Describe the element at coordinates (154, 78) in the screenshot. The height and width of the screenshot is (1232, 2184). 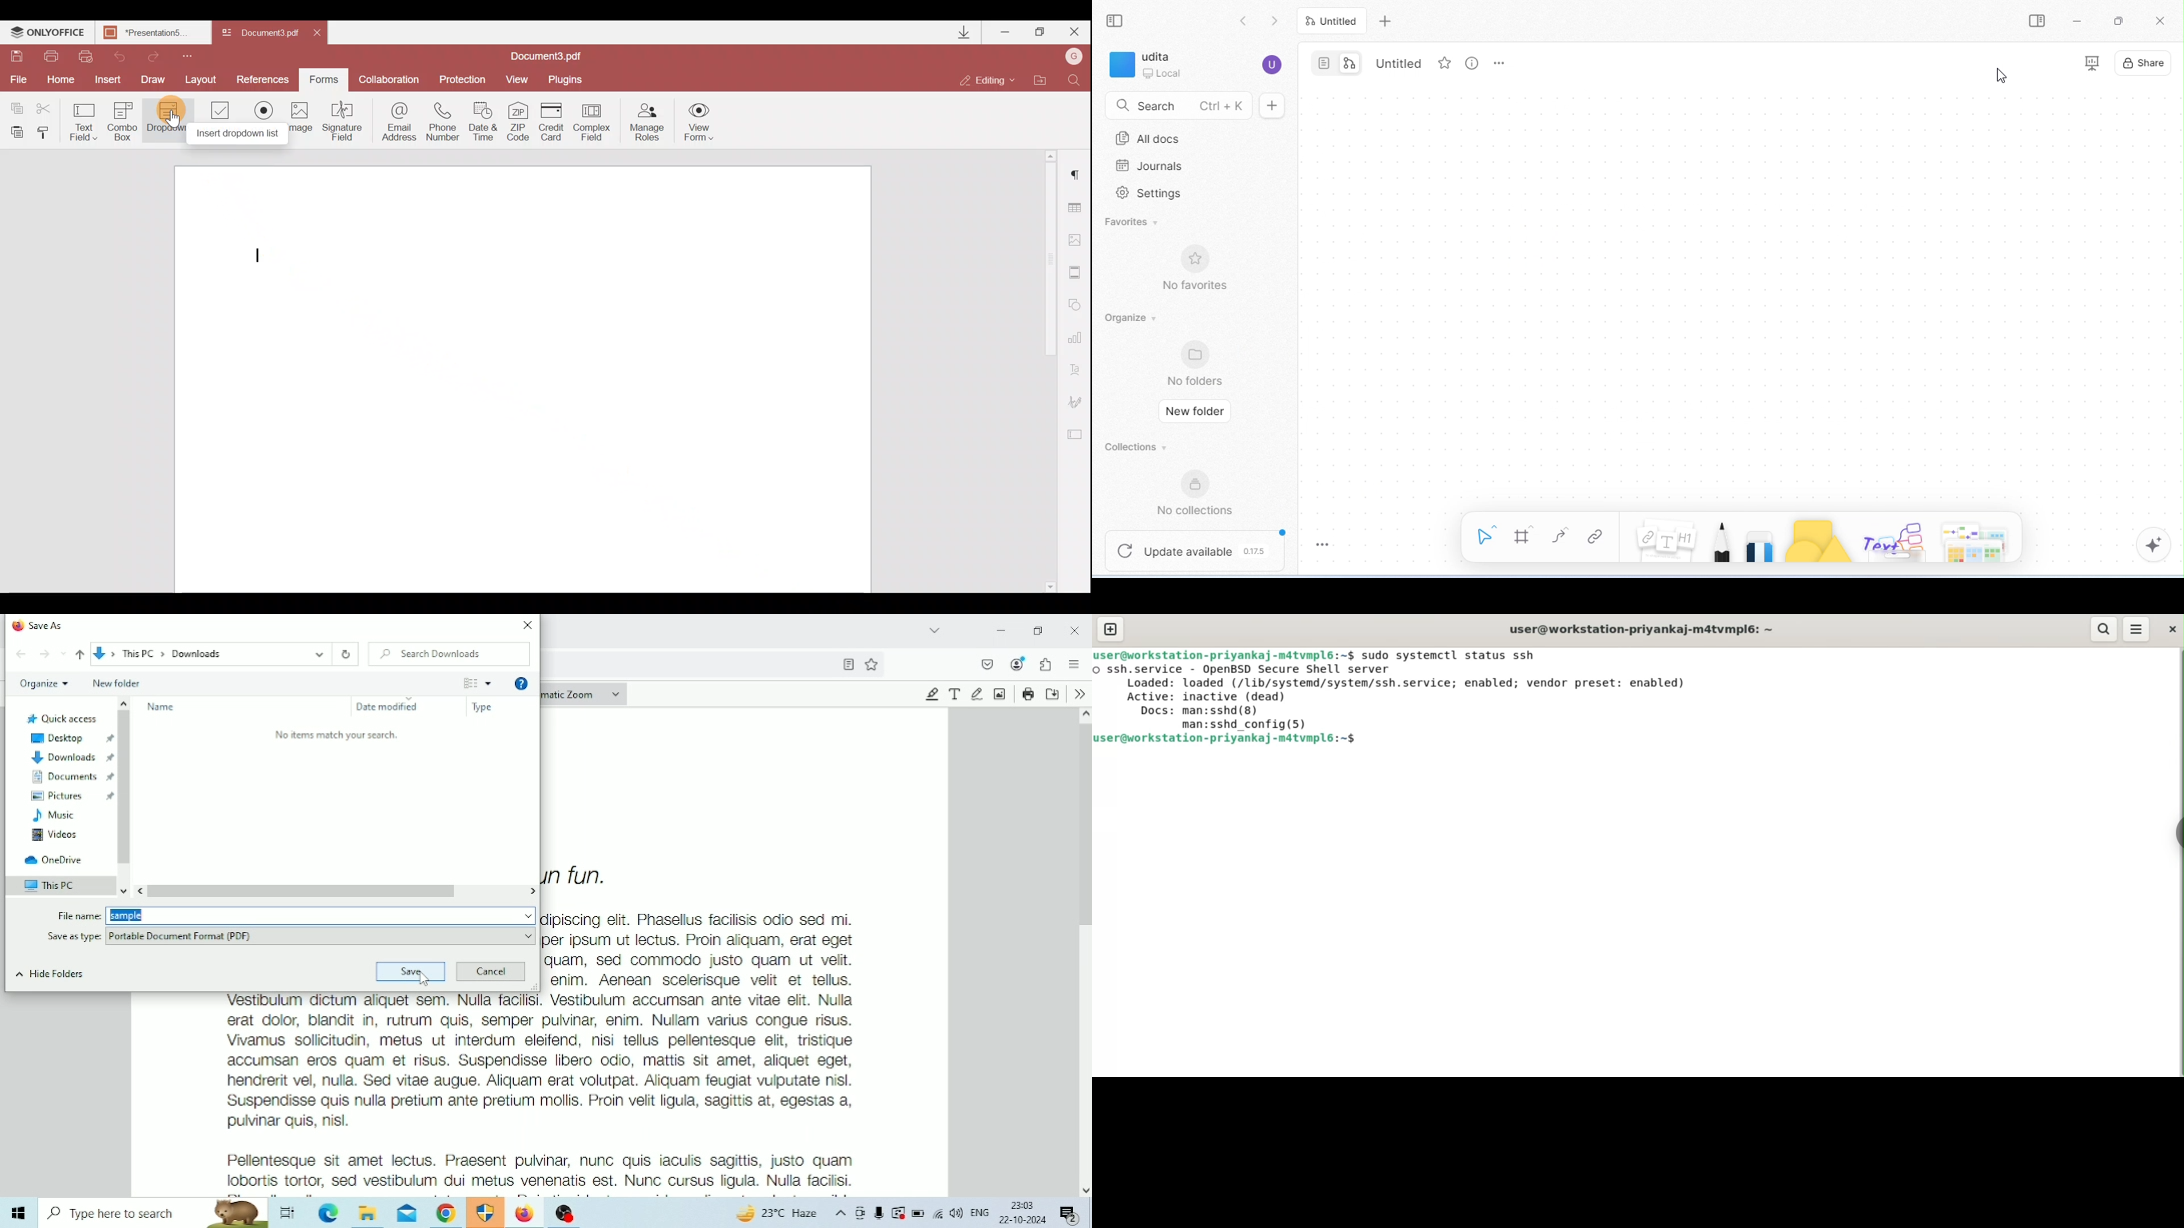
I see `Draw` at that location.